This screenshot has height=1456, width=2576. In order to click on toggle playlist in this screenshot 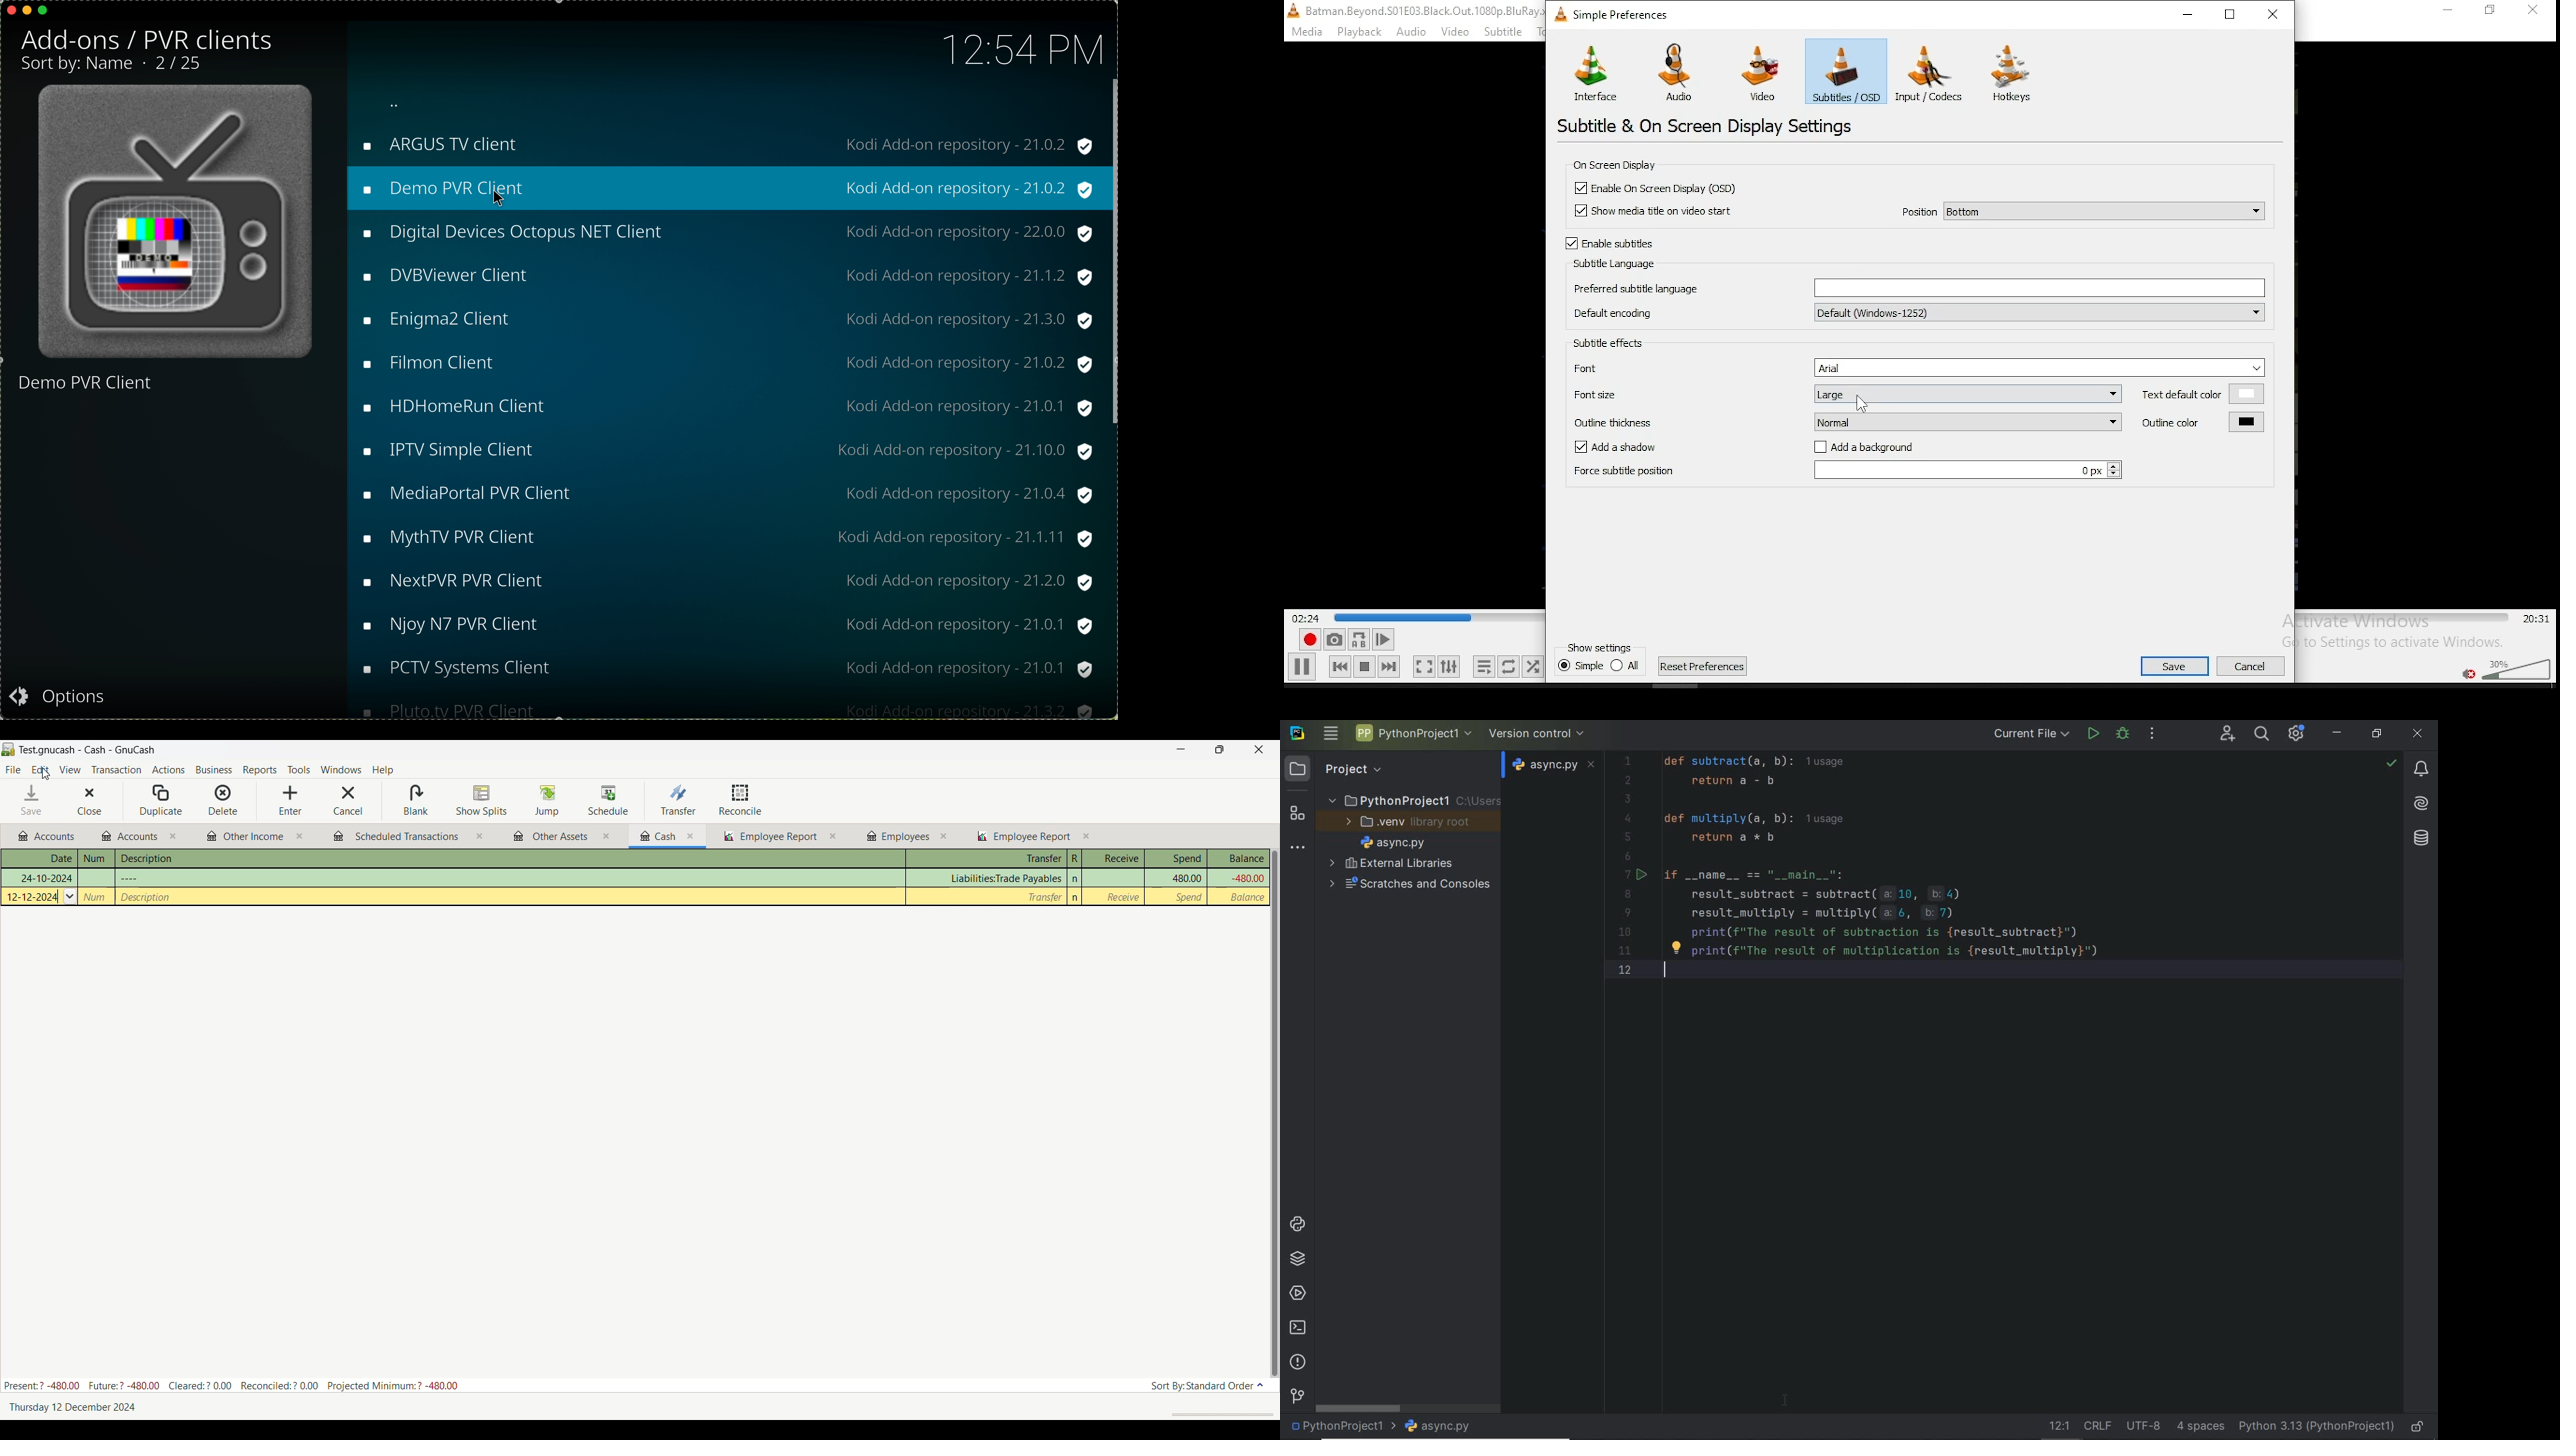, I will do `click(1484, 666)`.